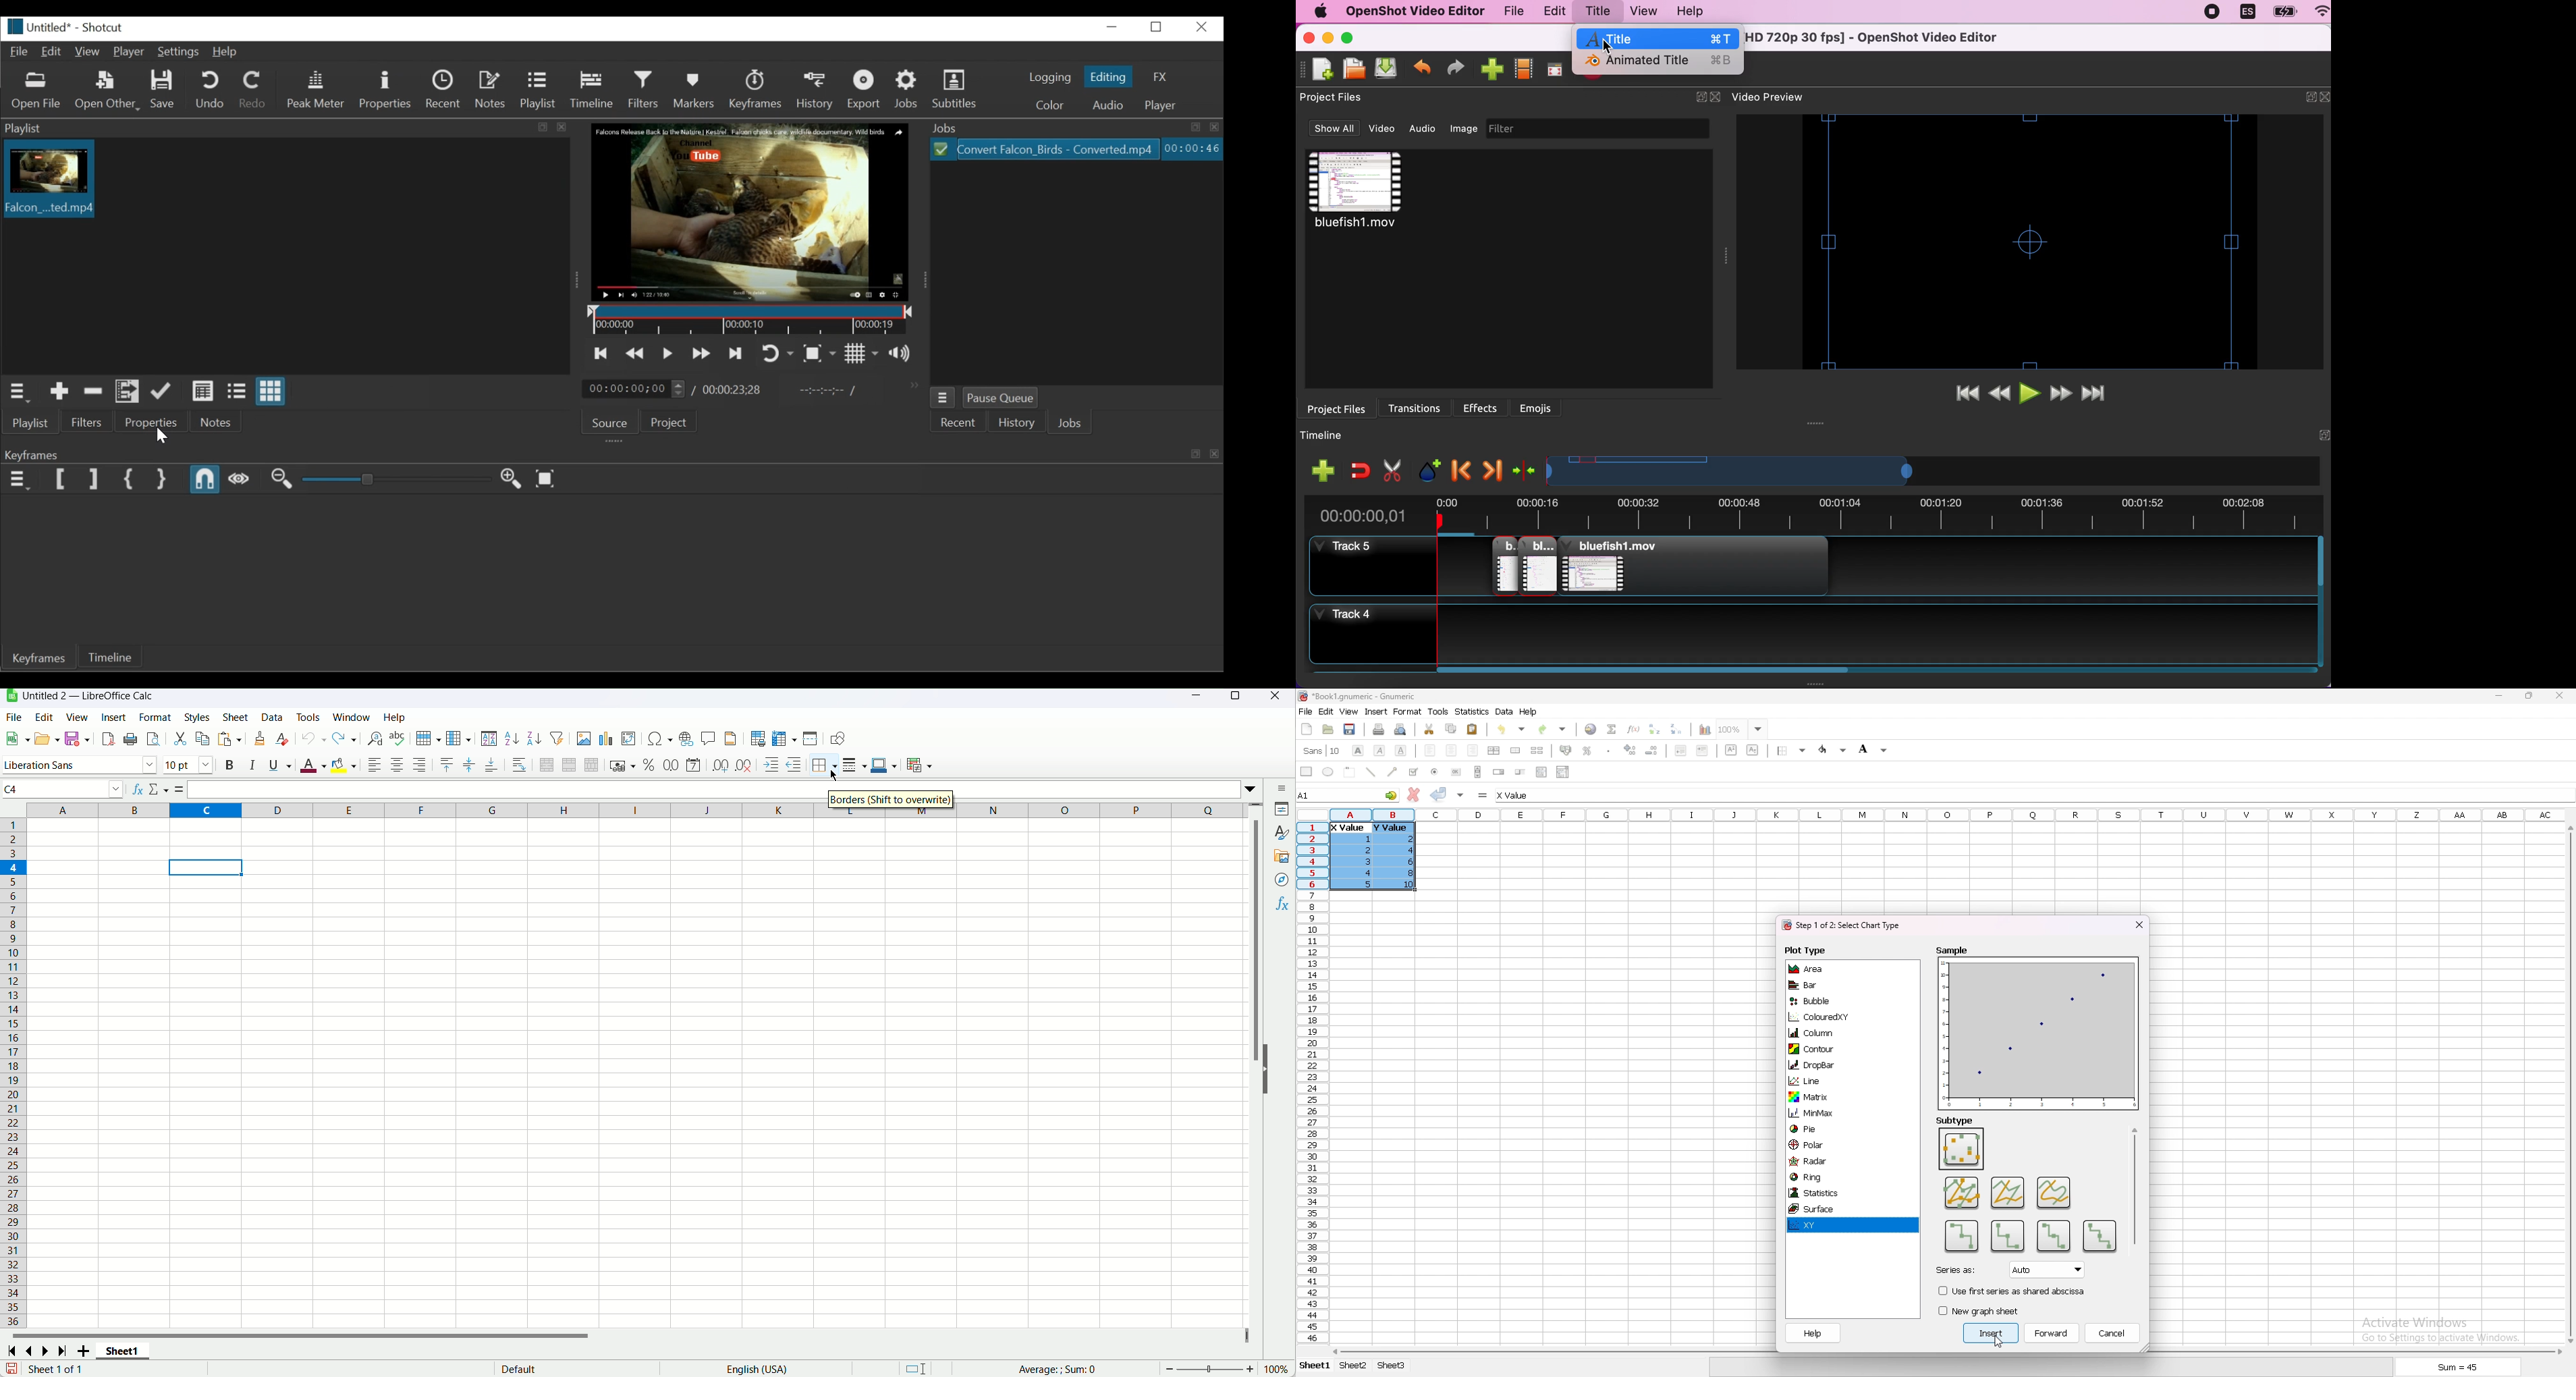 This screenshot has width=2576, height=1400. What do you see at coordinates (1878, 517) in the screenshot?
I see `video duration` at bounding box center [1878, 517].